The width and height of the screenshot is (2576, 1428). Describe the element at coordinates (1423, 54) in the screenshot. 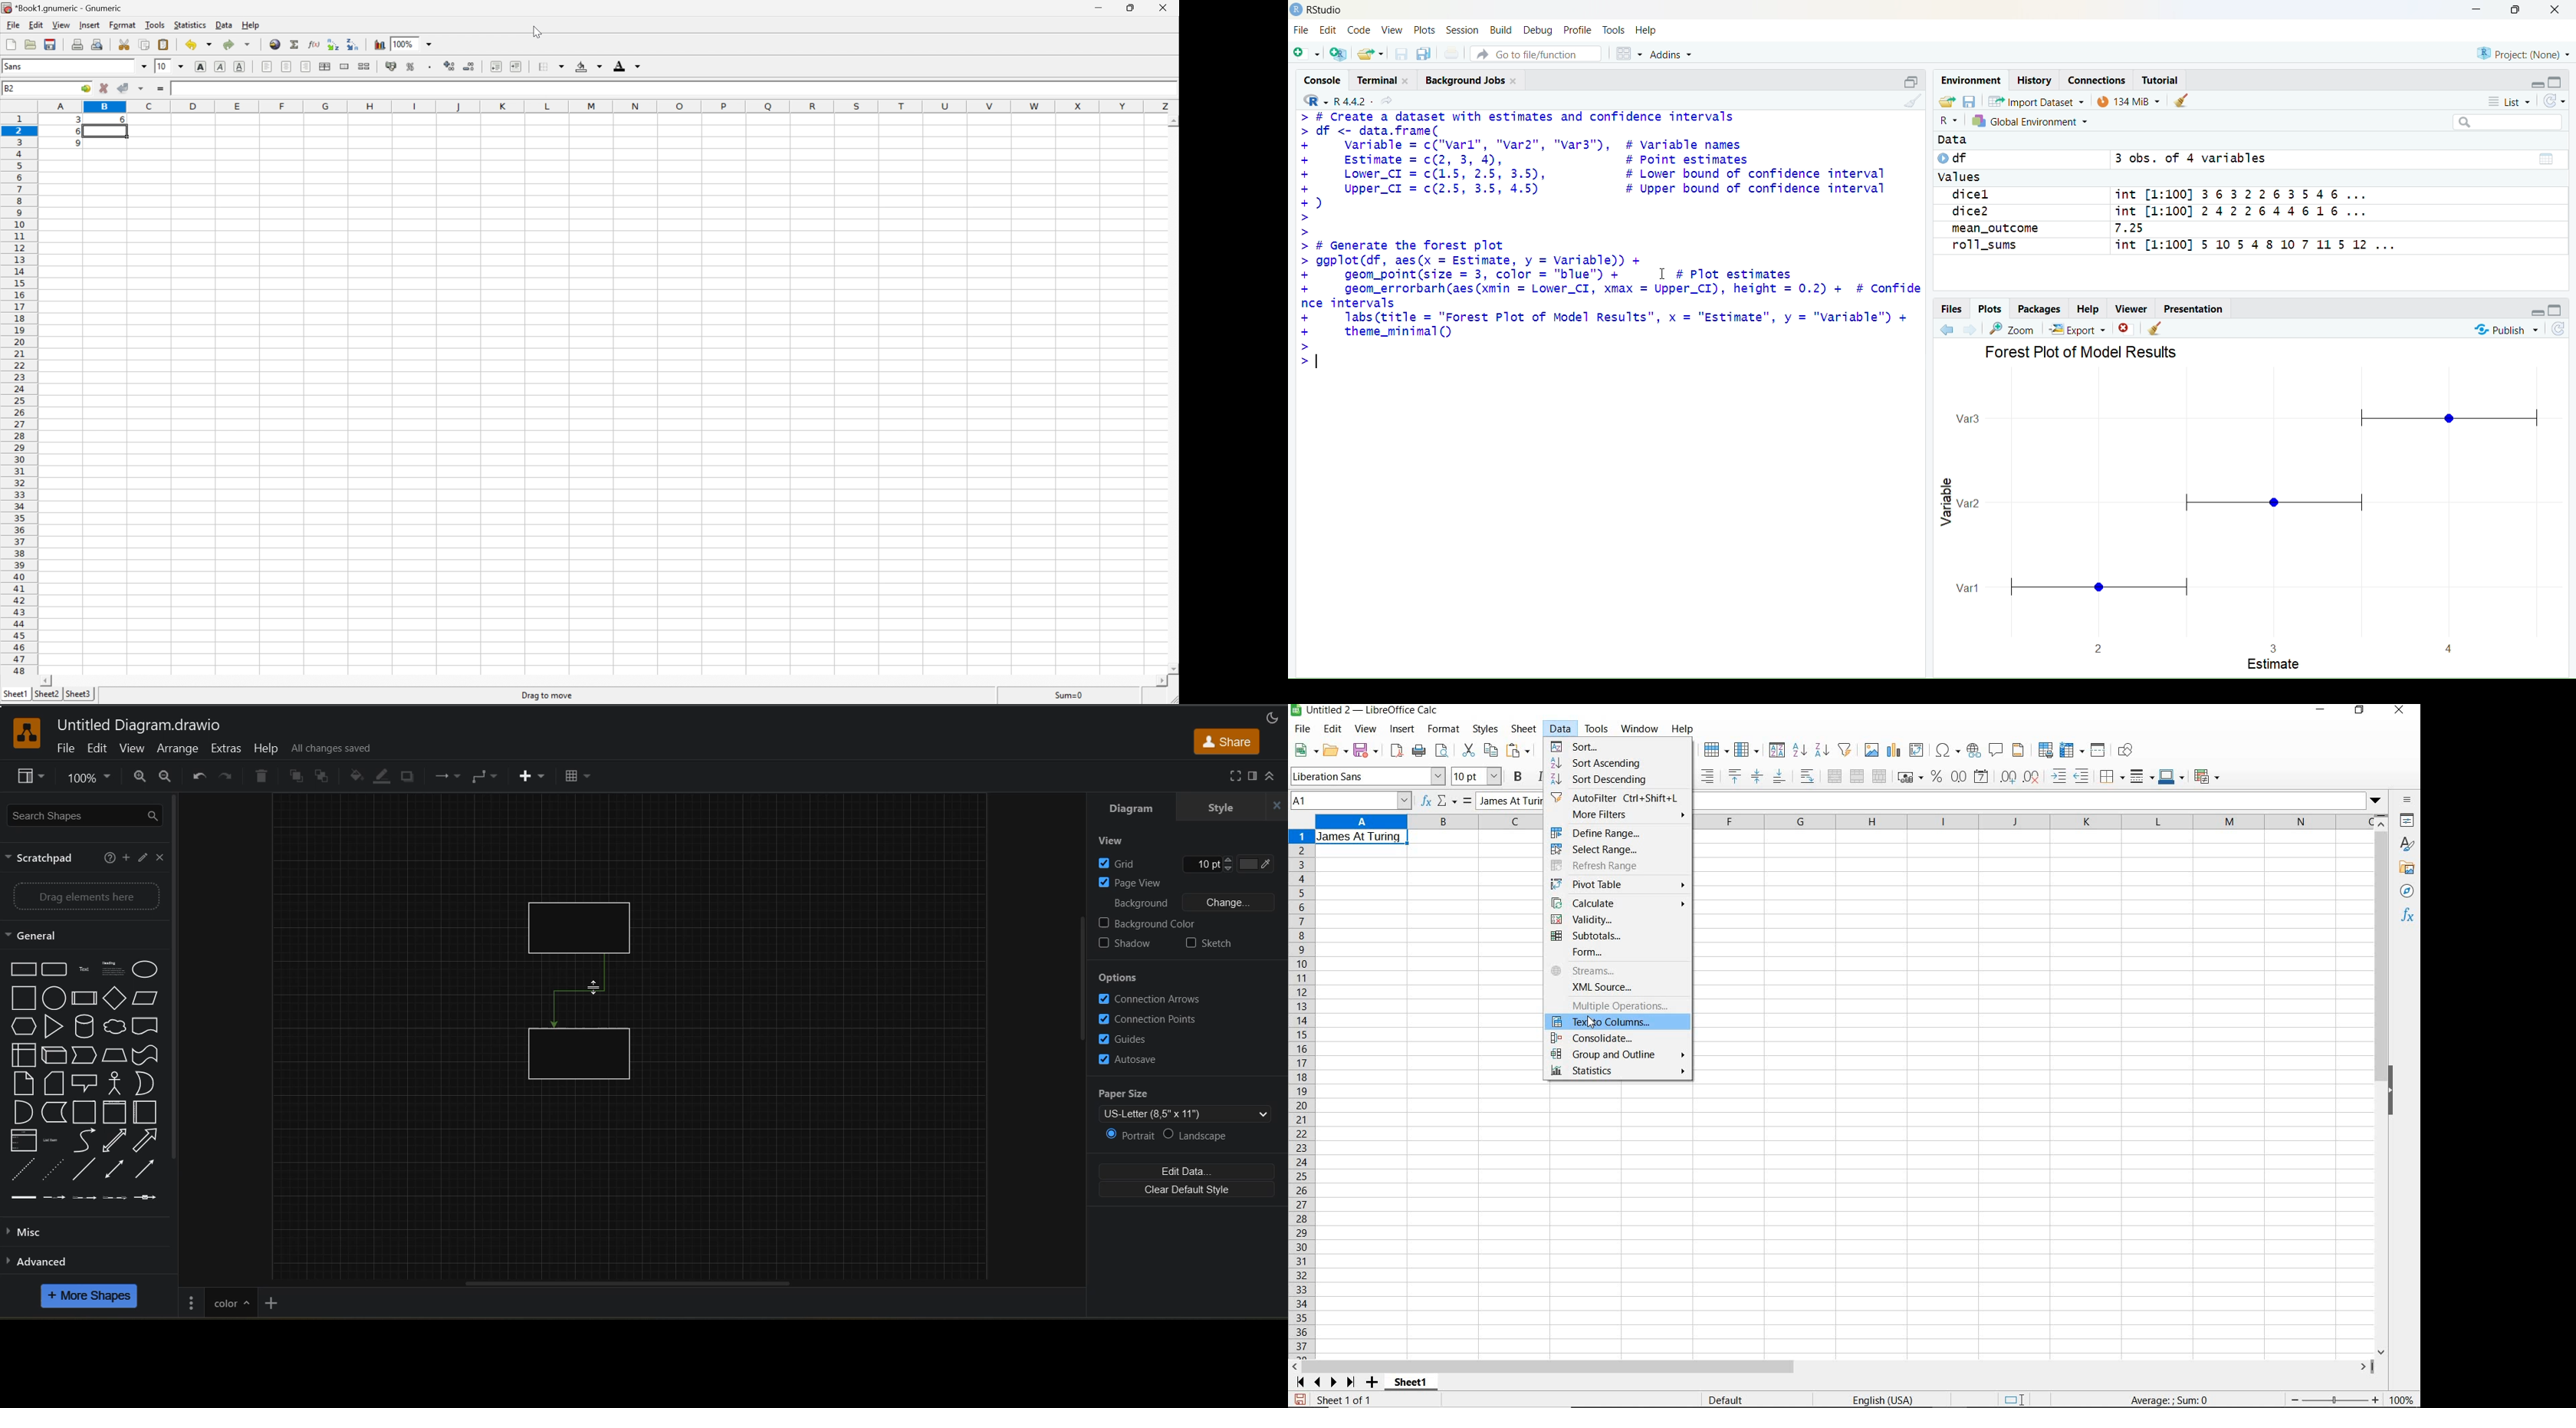

I see `save all open document` at that location.